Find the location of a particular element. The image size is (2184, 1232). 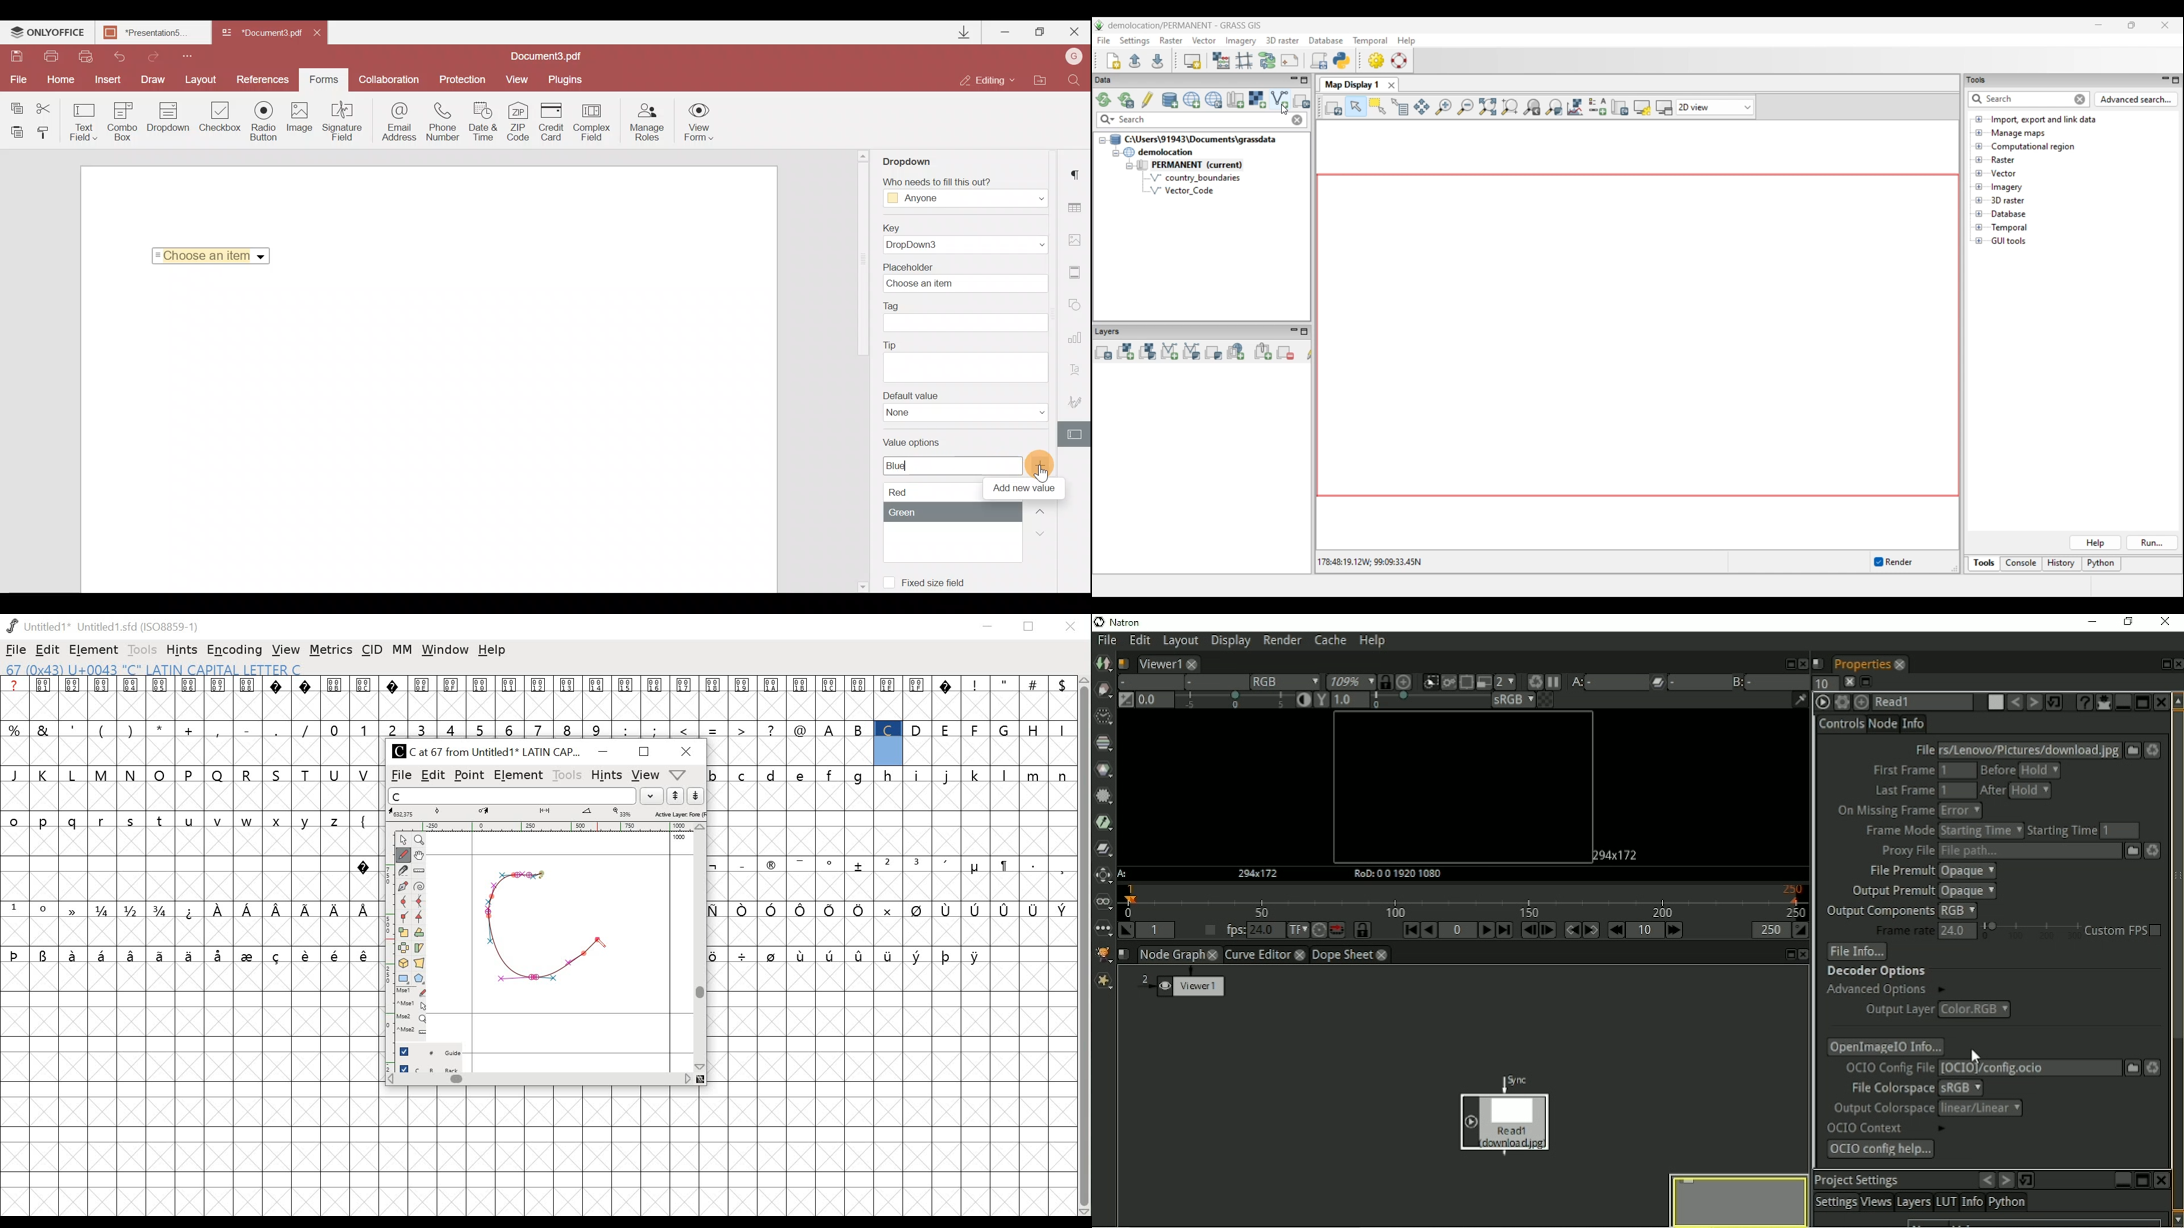

Dropdown is located at coordinates (262, 257).